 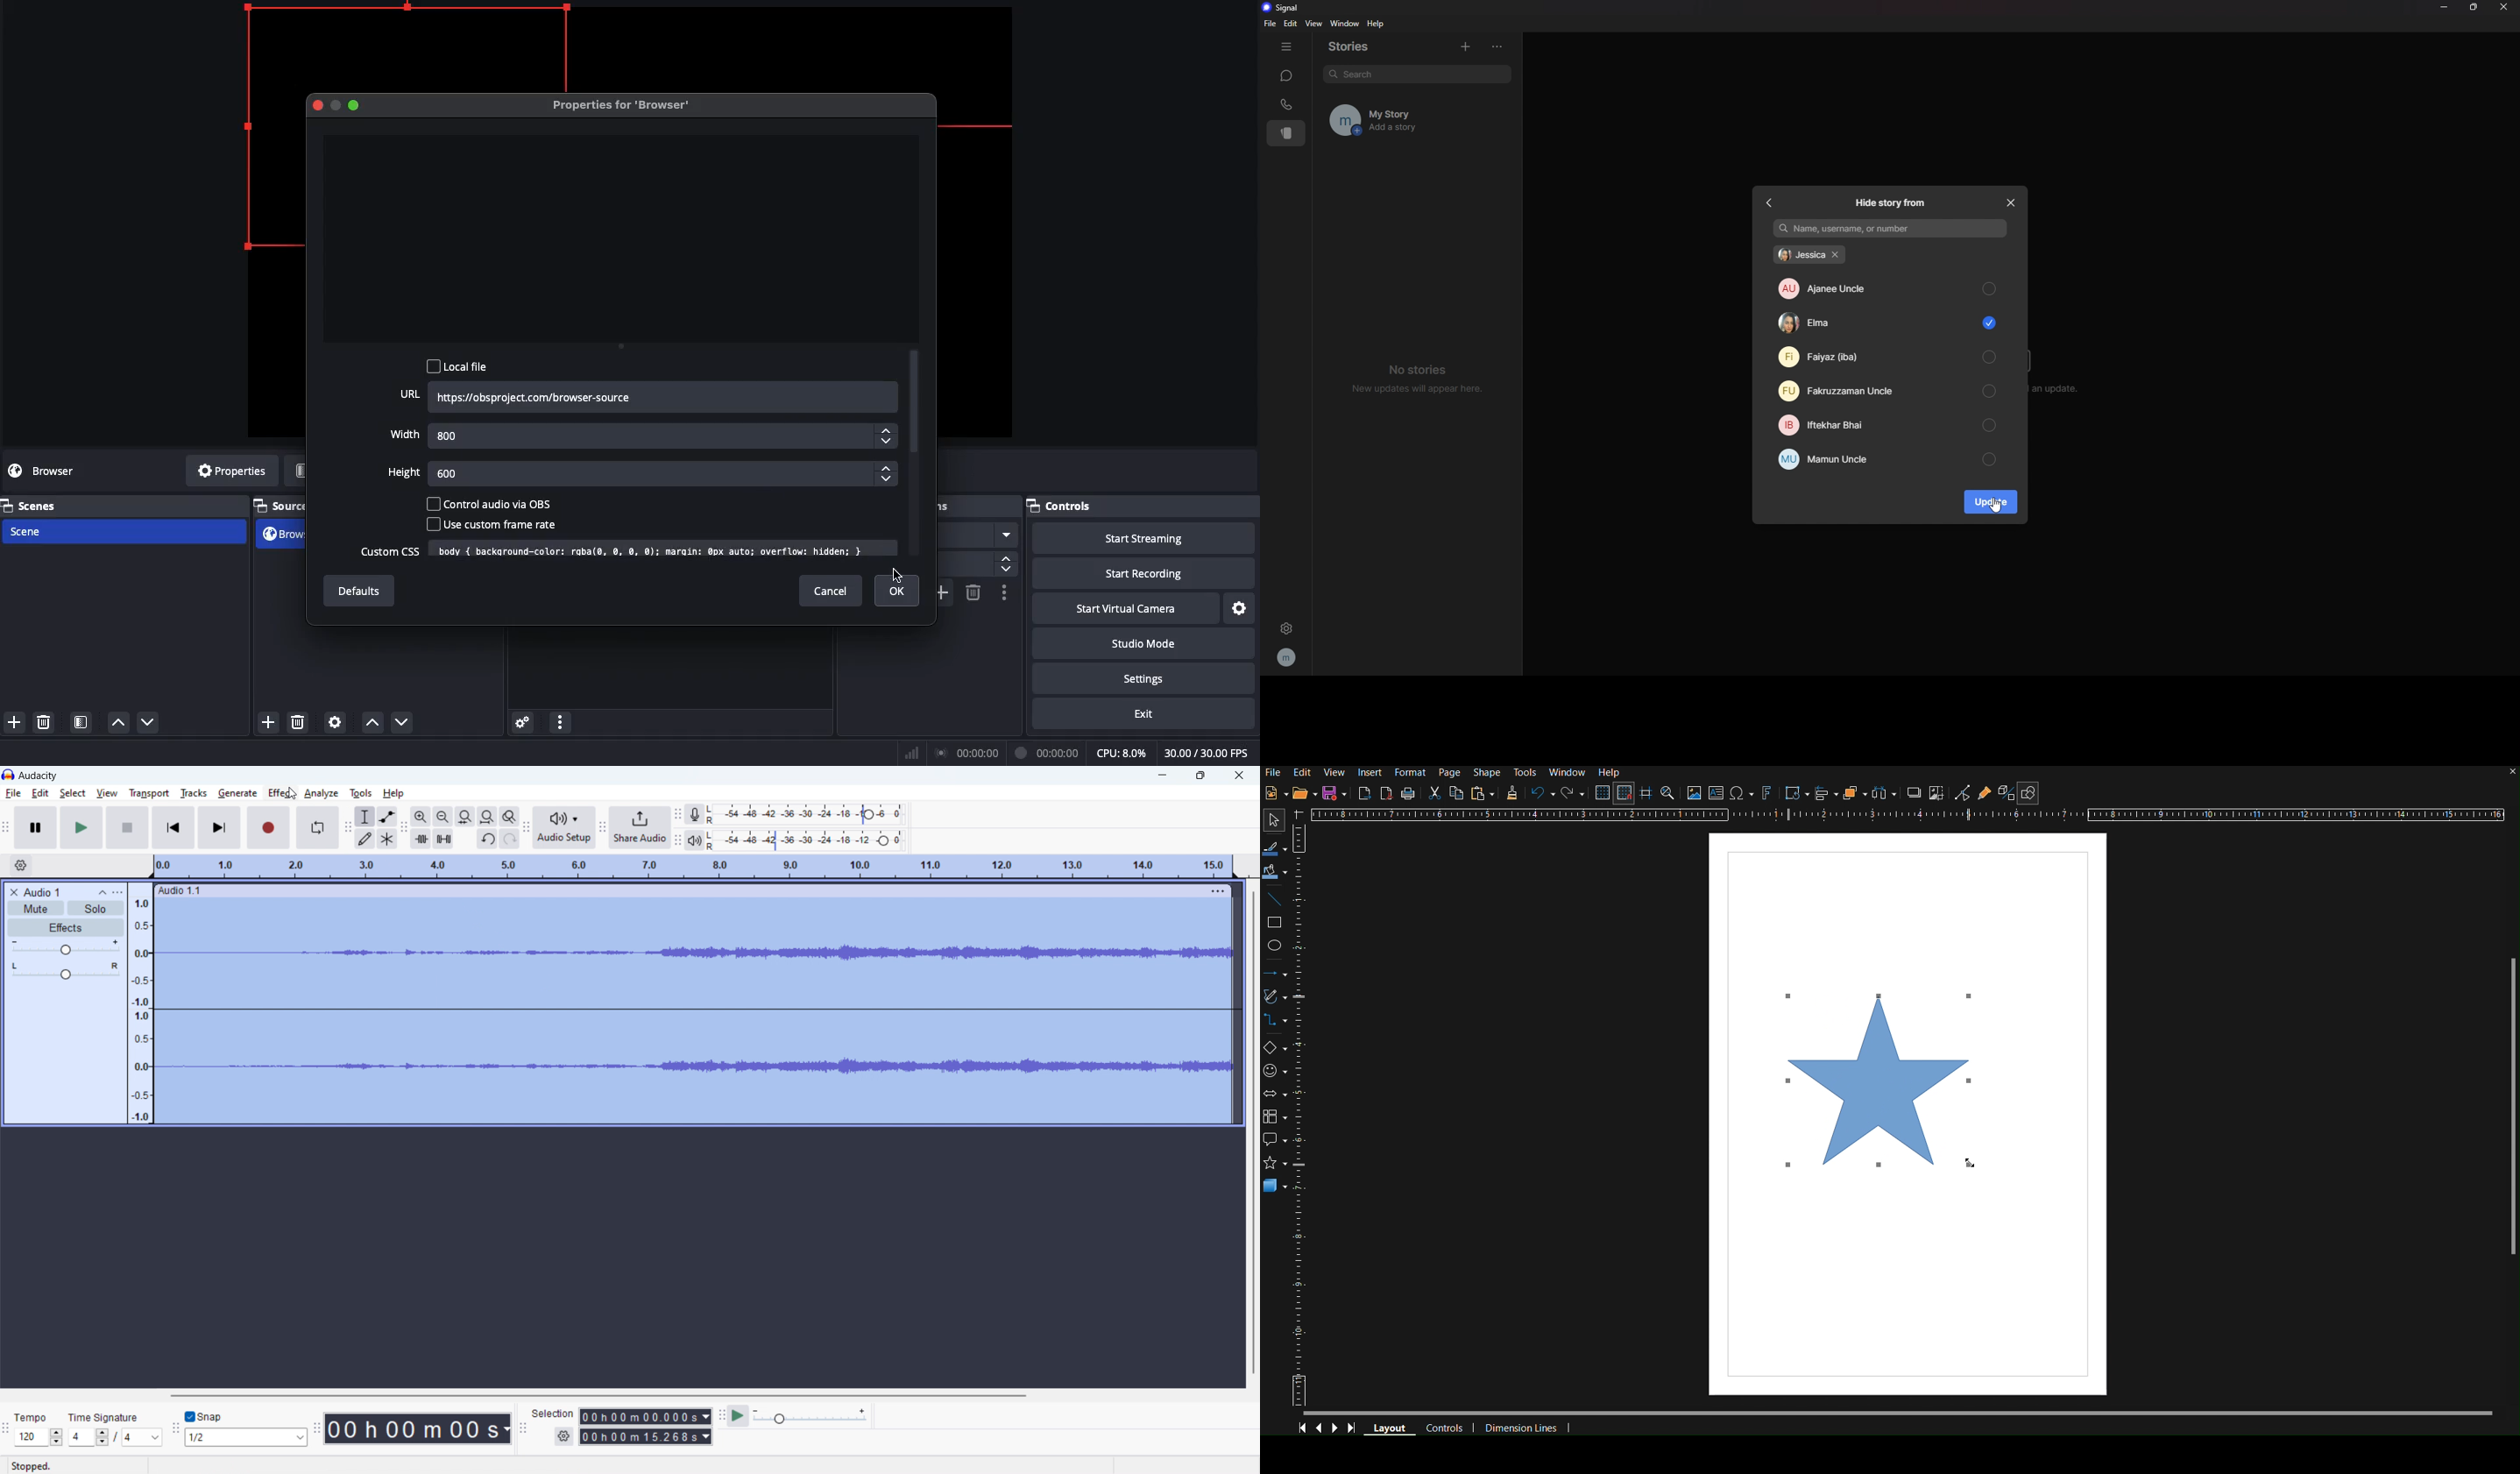 What do you see at coordinates (1600, 794) in the screenshot?
I see `Display Grid` at bounding box center [1600, 794].